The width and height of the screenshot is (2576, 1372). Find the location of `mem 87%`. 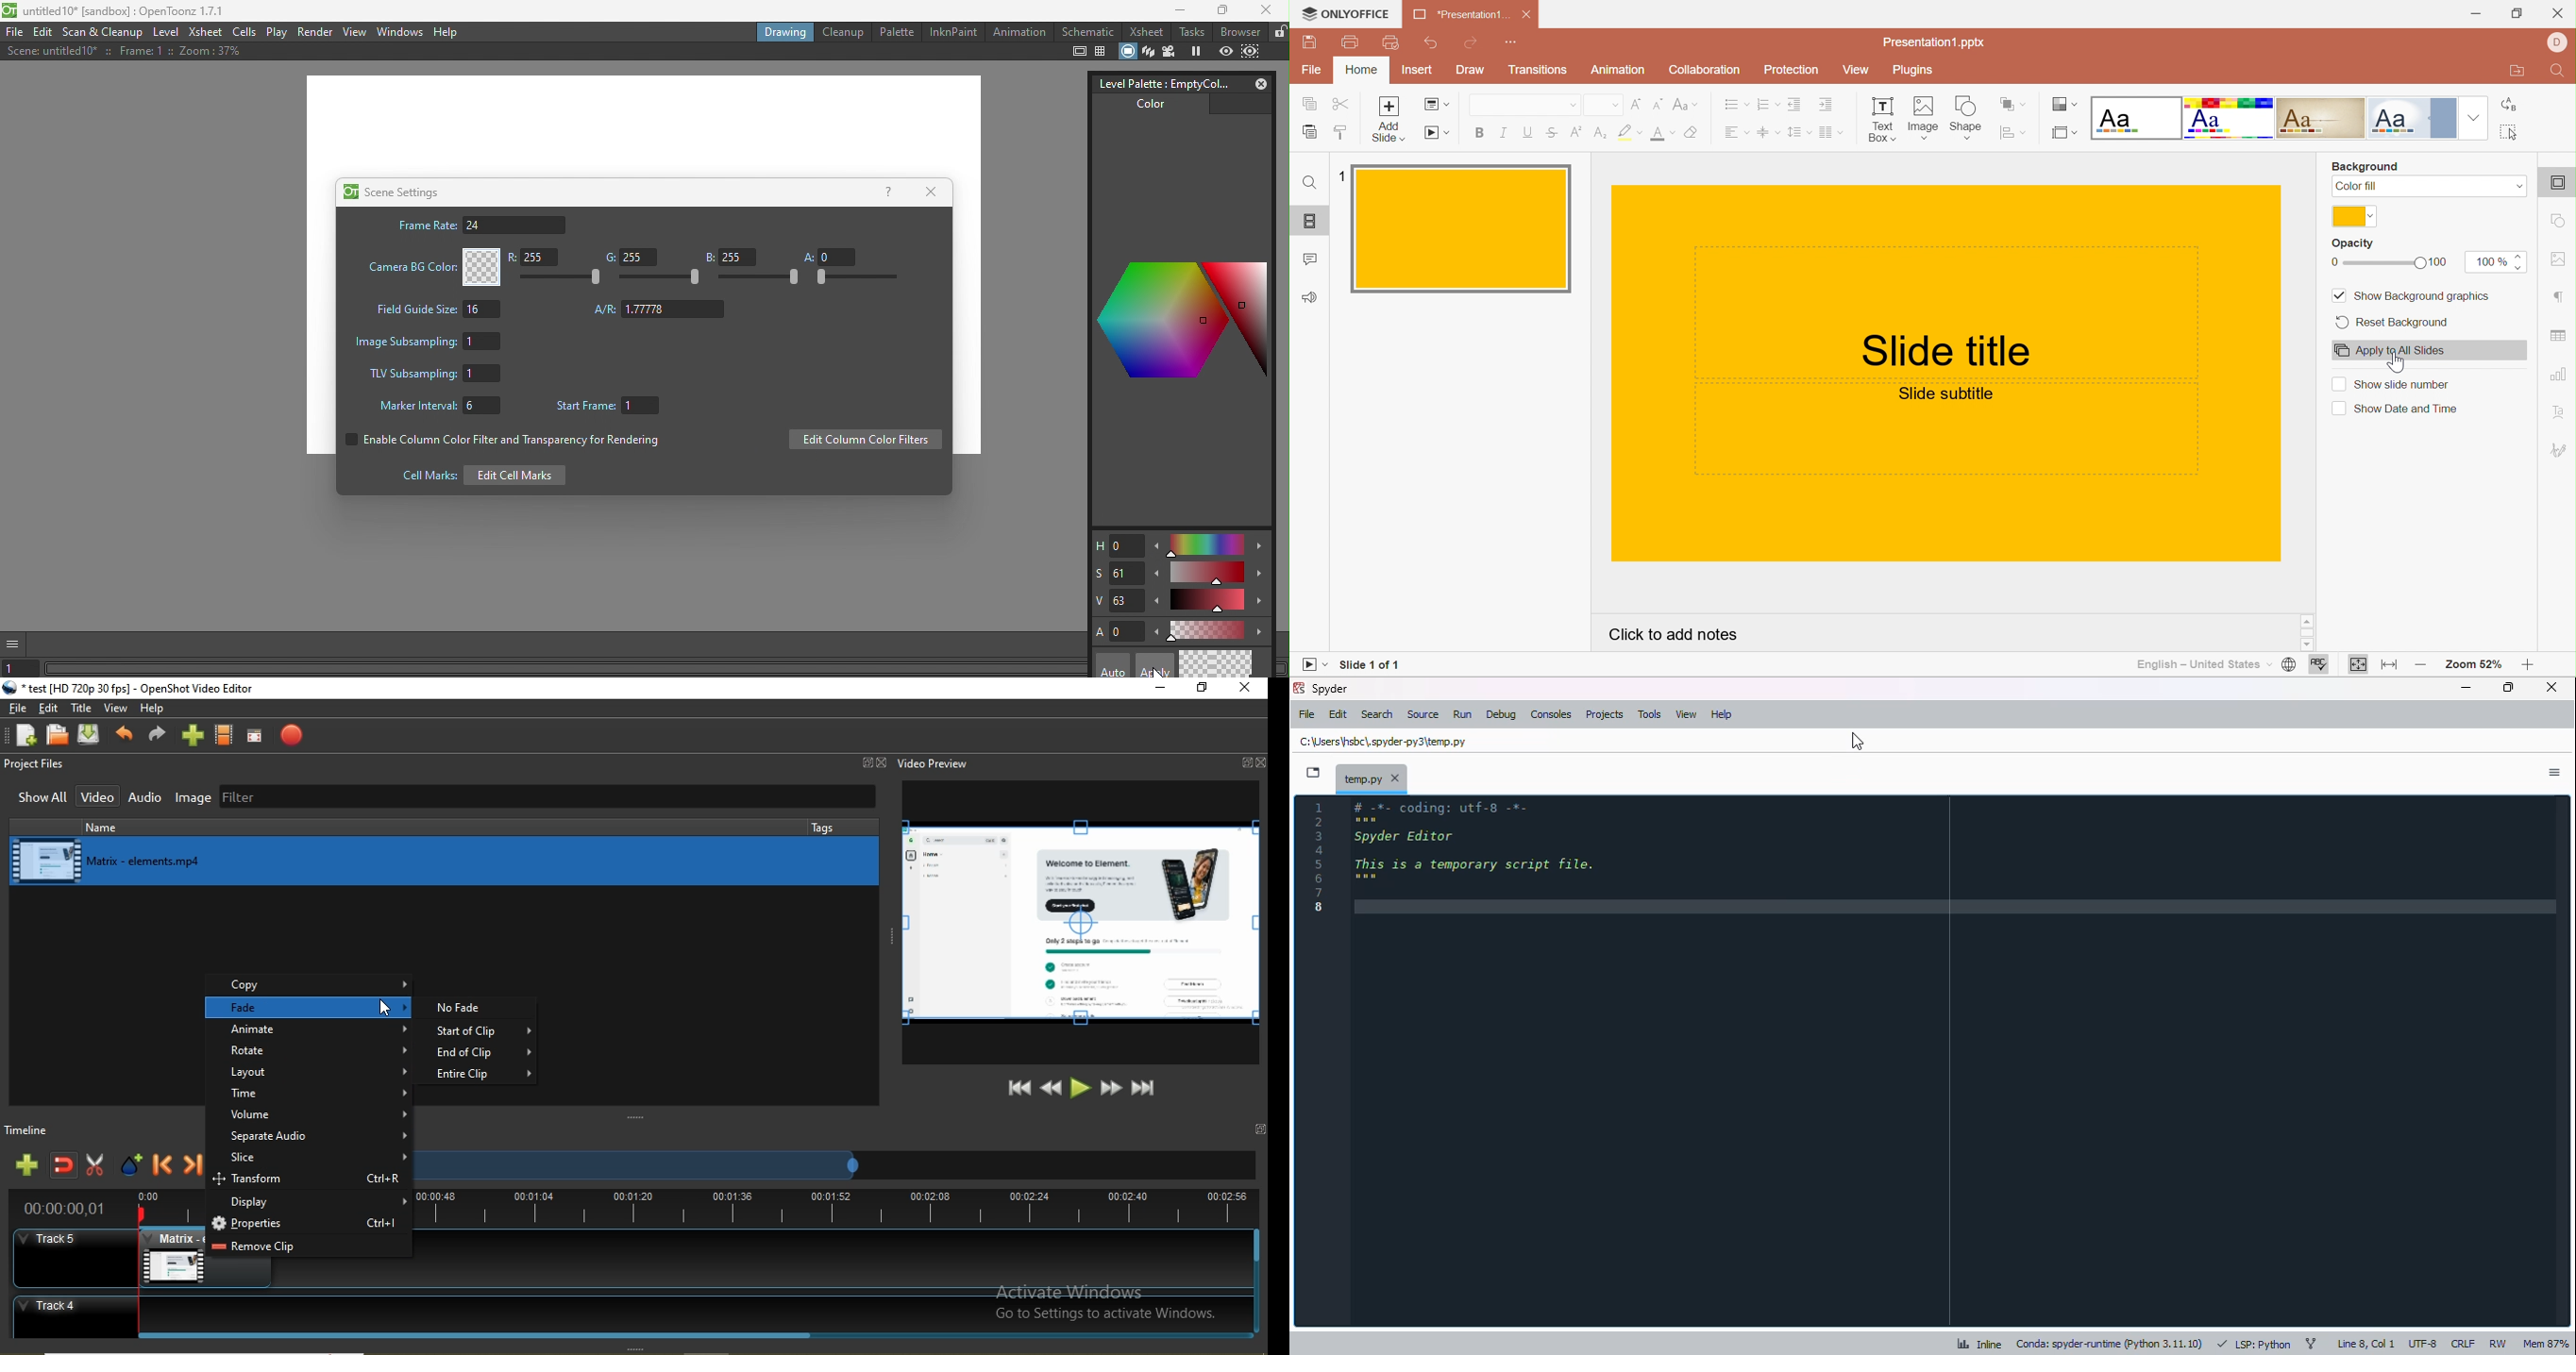

mem 87% is located at coordinates (2545, 1343).